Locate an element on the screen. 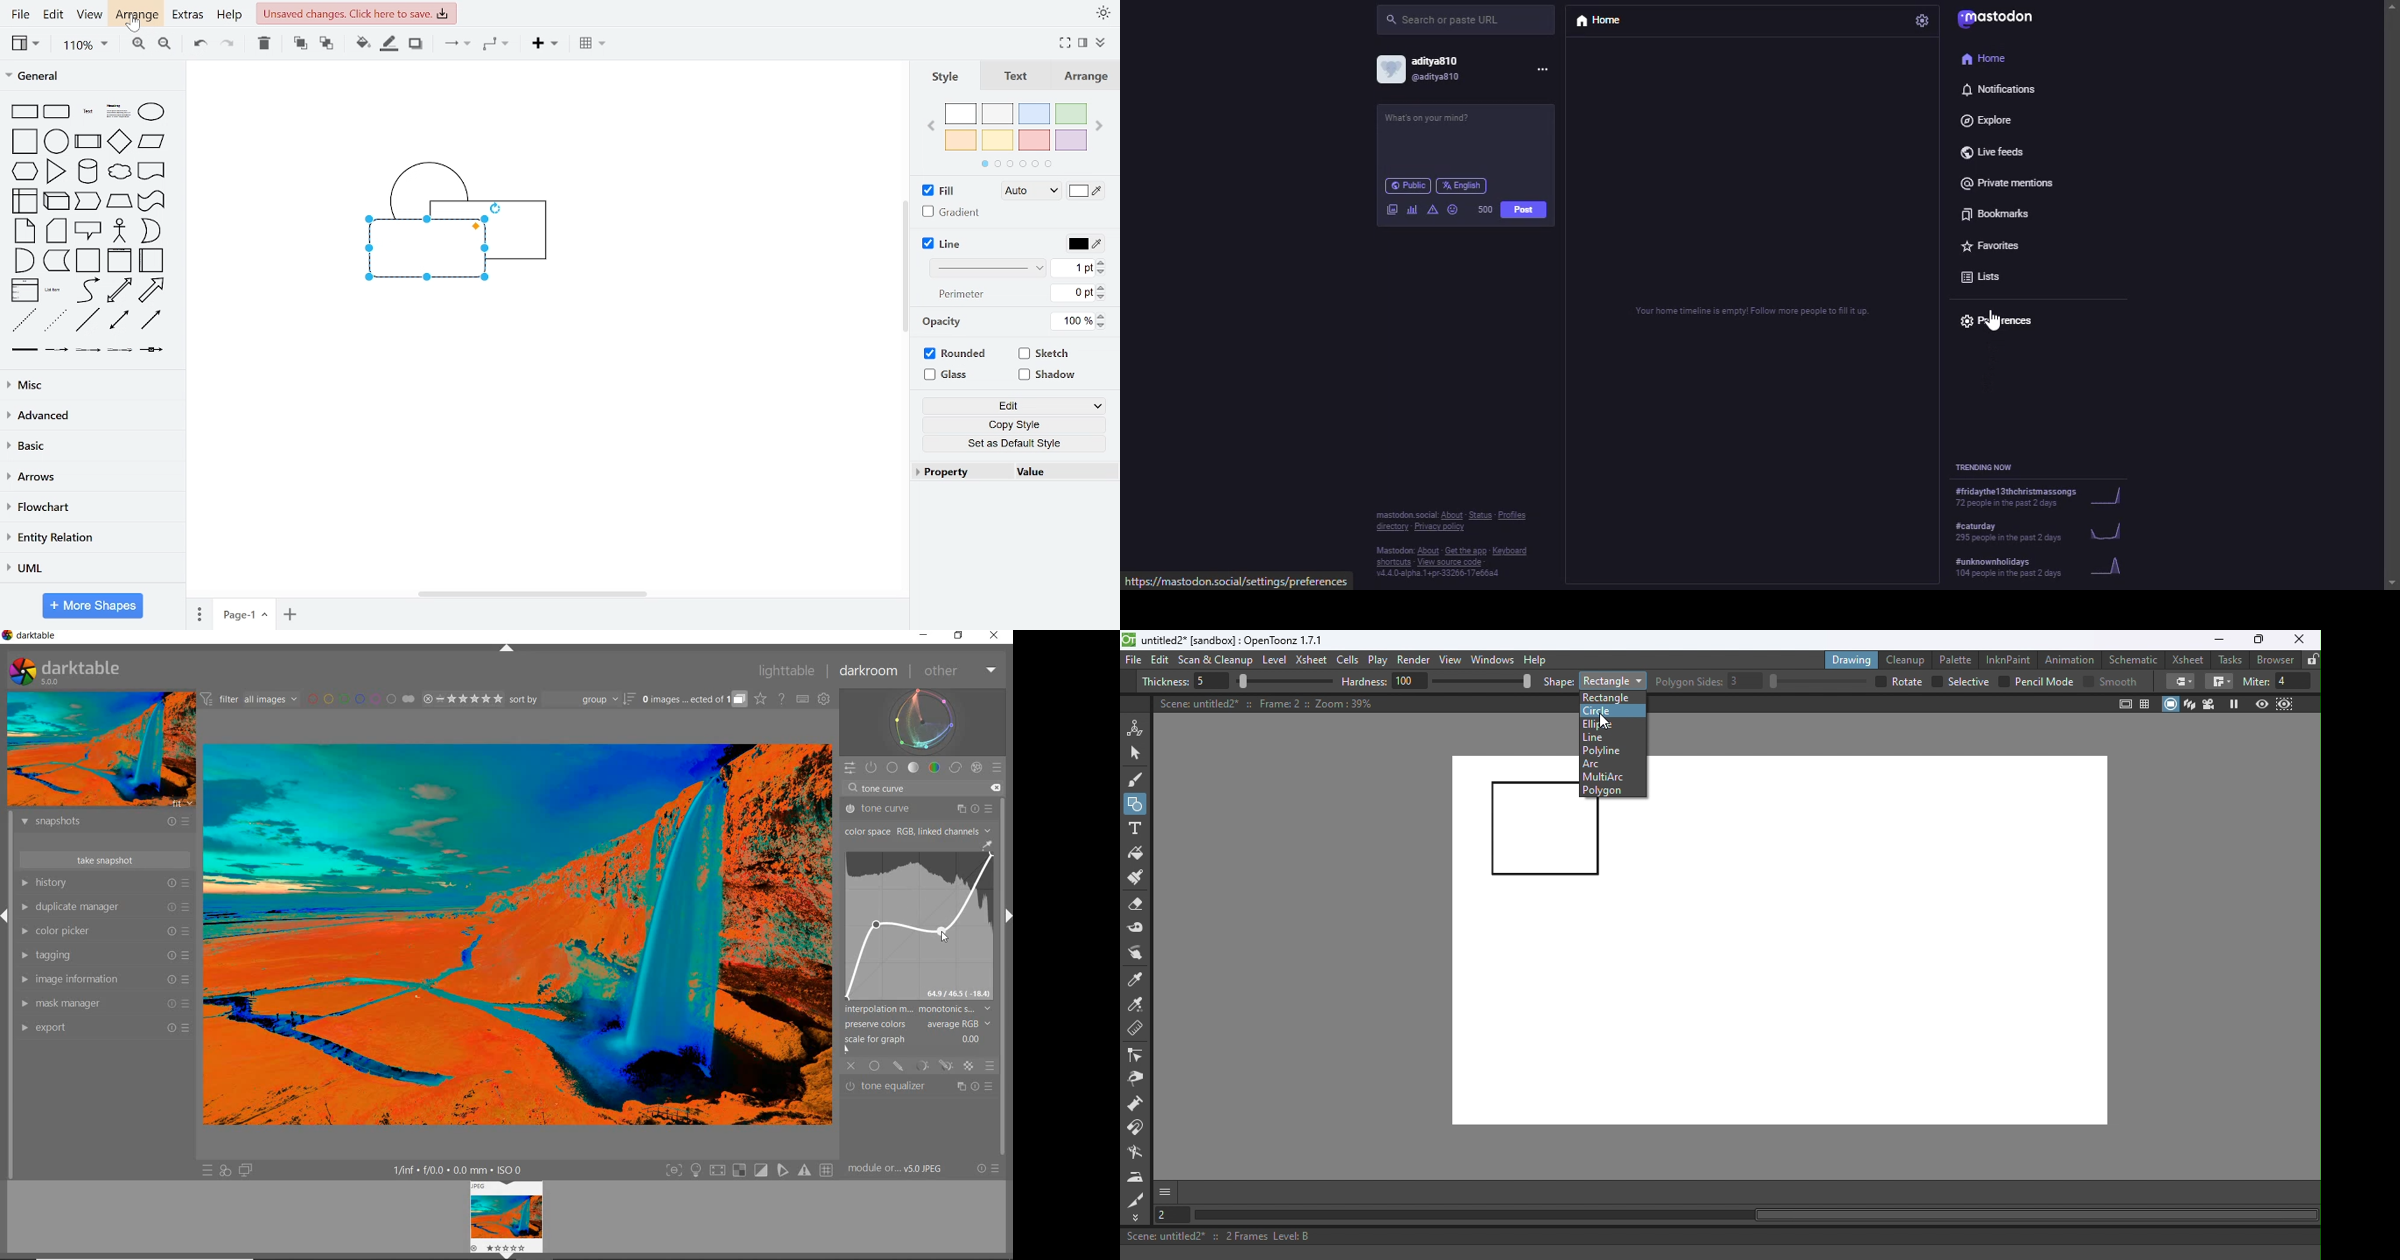  100 is located at coordinates (1410, 680).